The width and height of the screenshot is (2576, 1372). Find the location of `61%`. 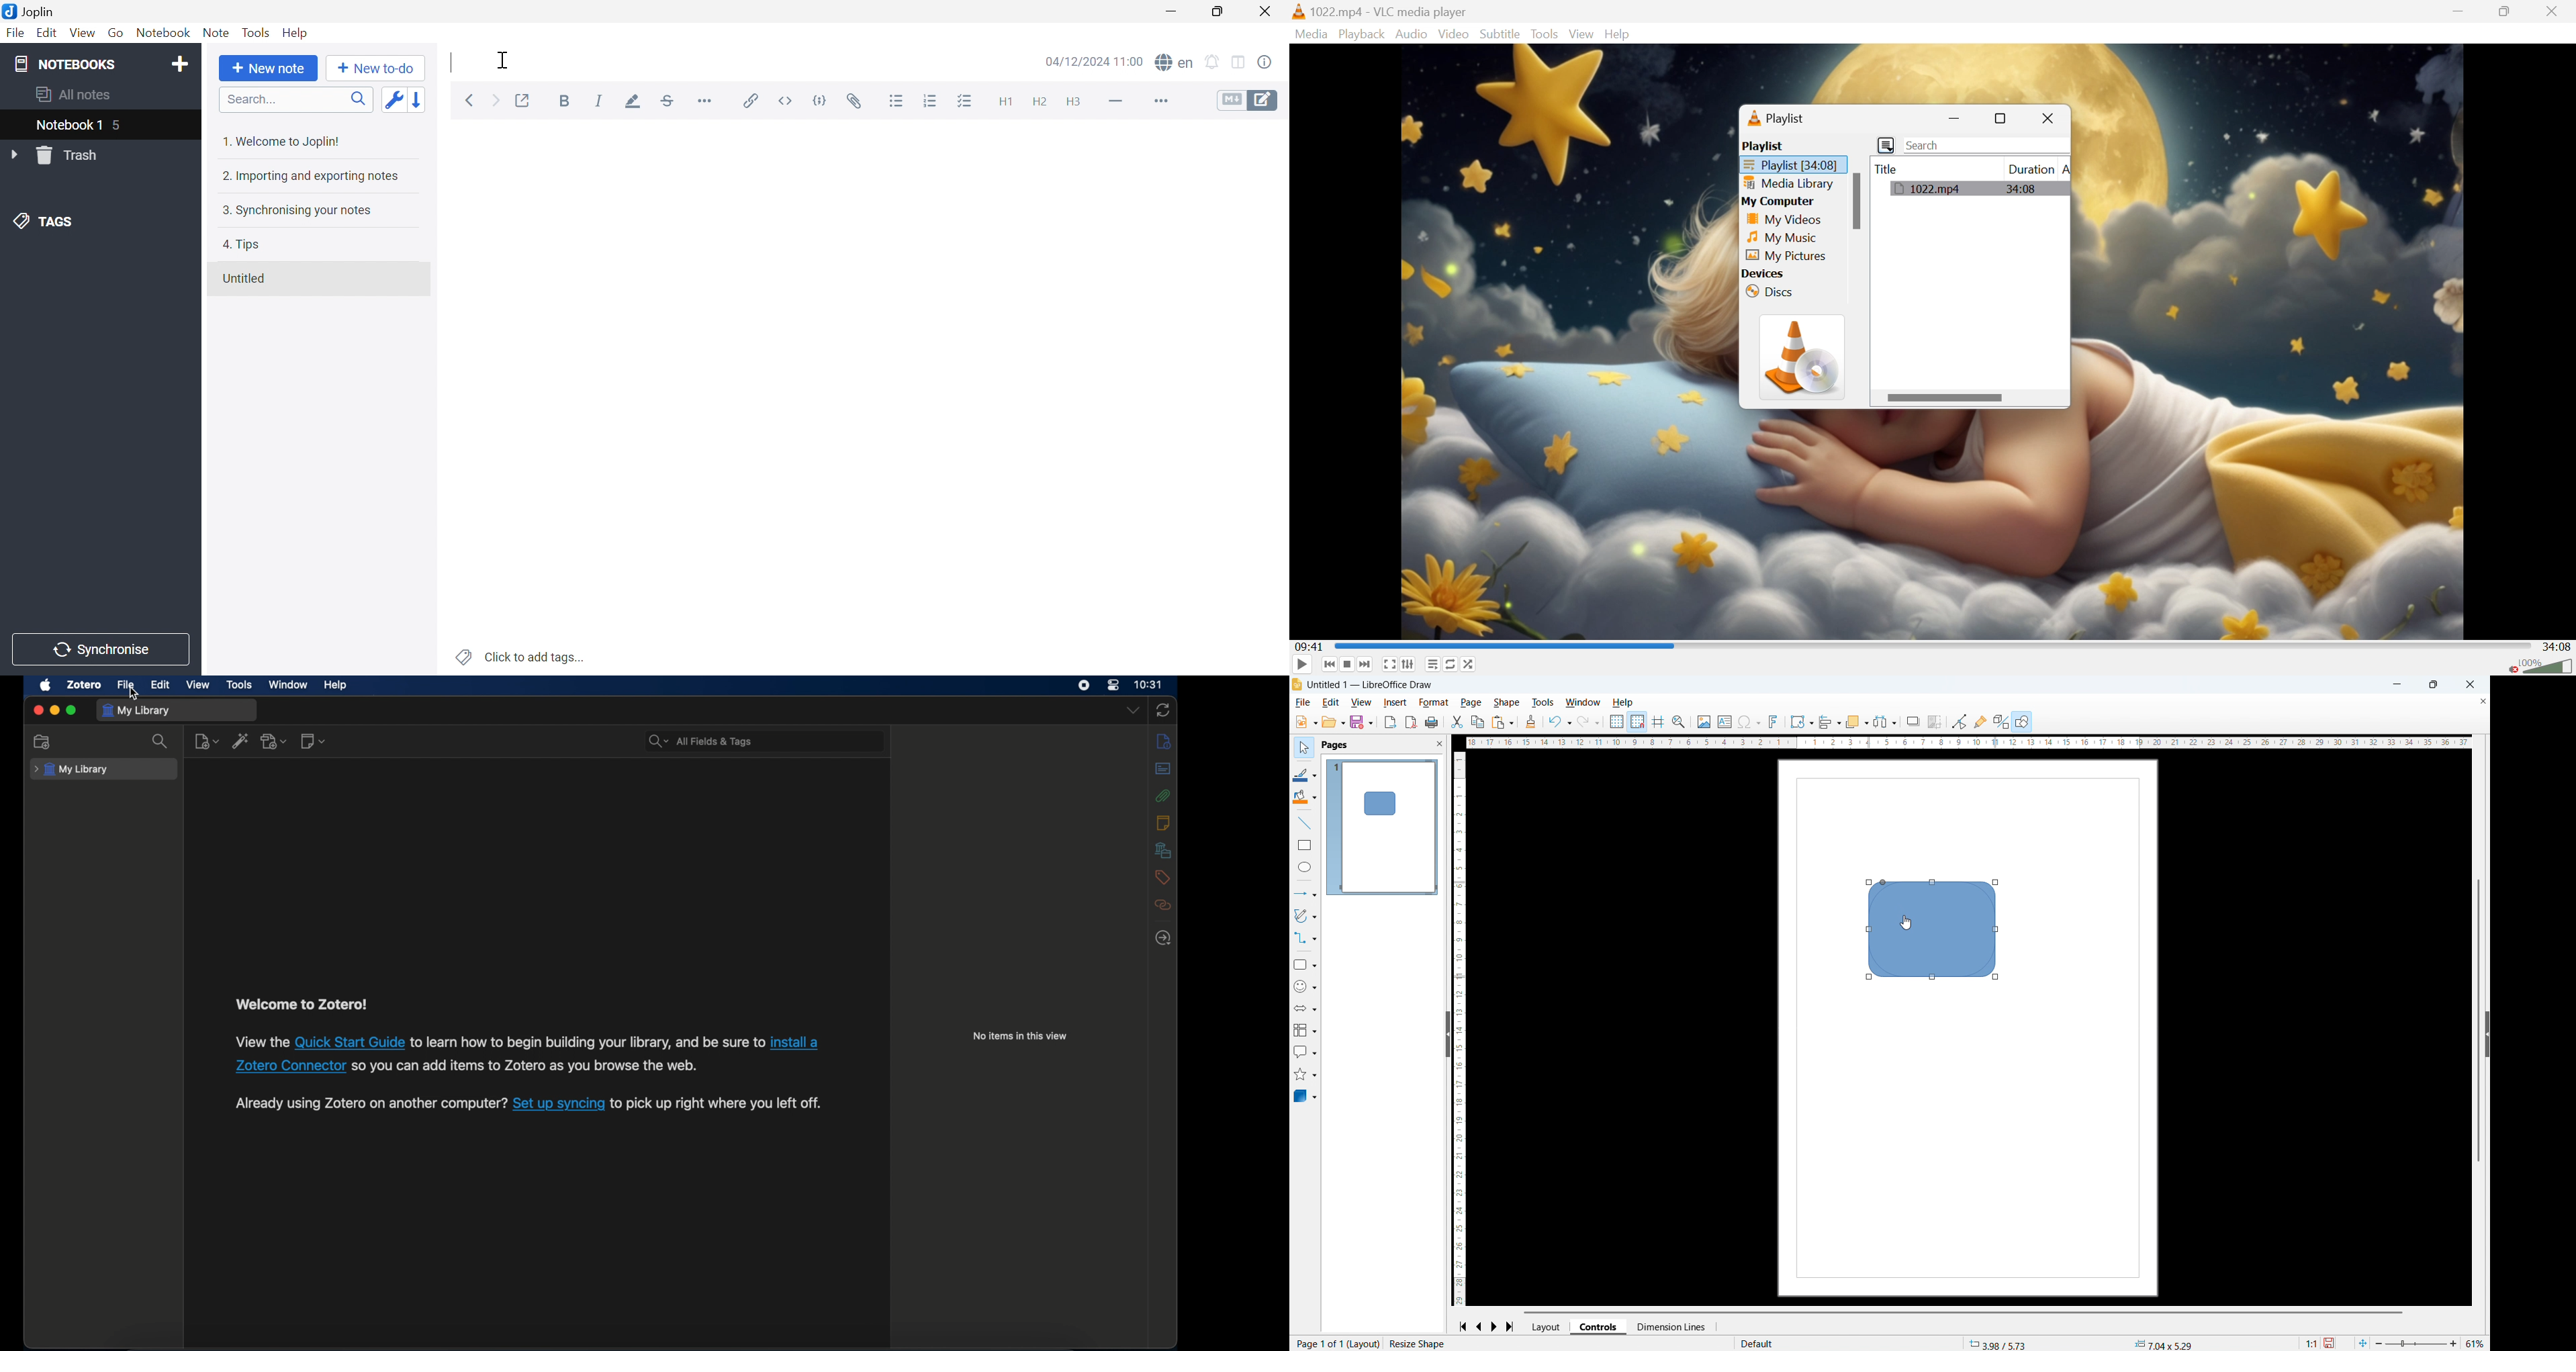

61% is located at coordinates (2476, 1343).